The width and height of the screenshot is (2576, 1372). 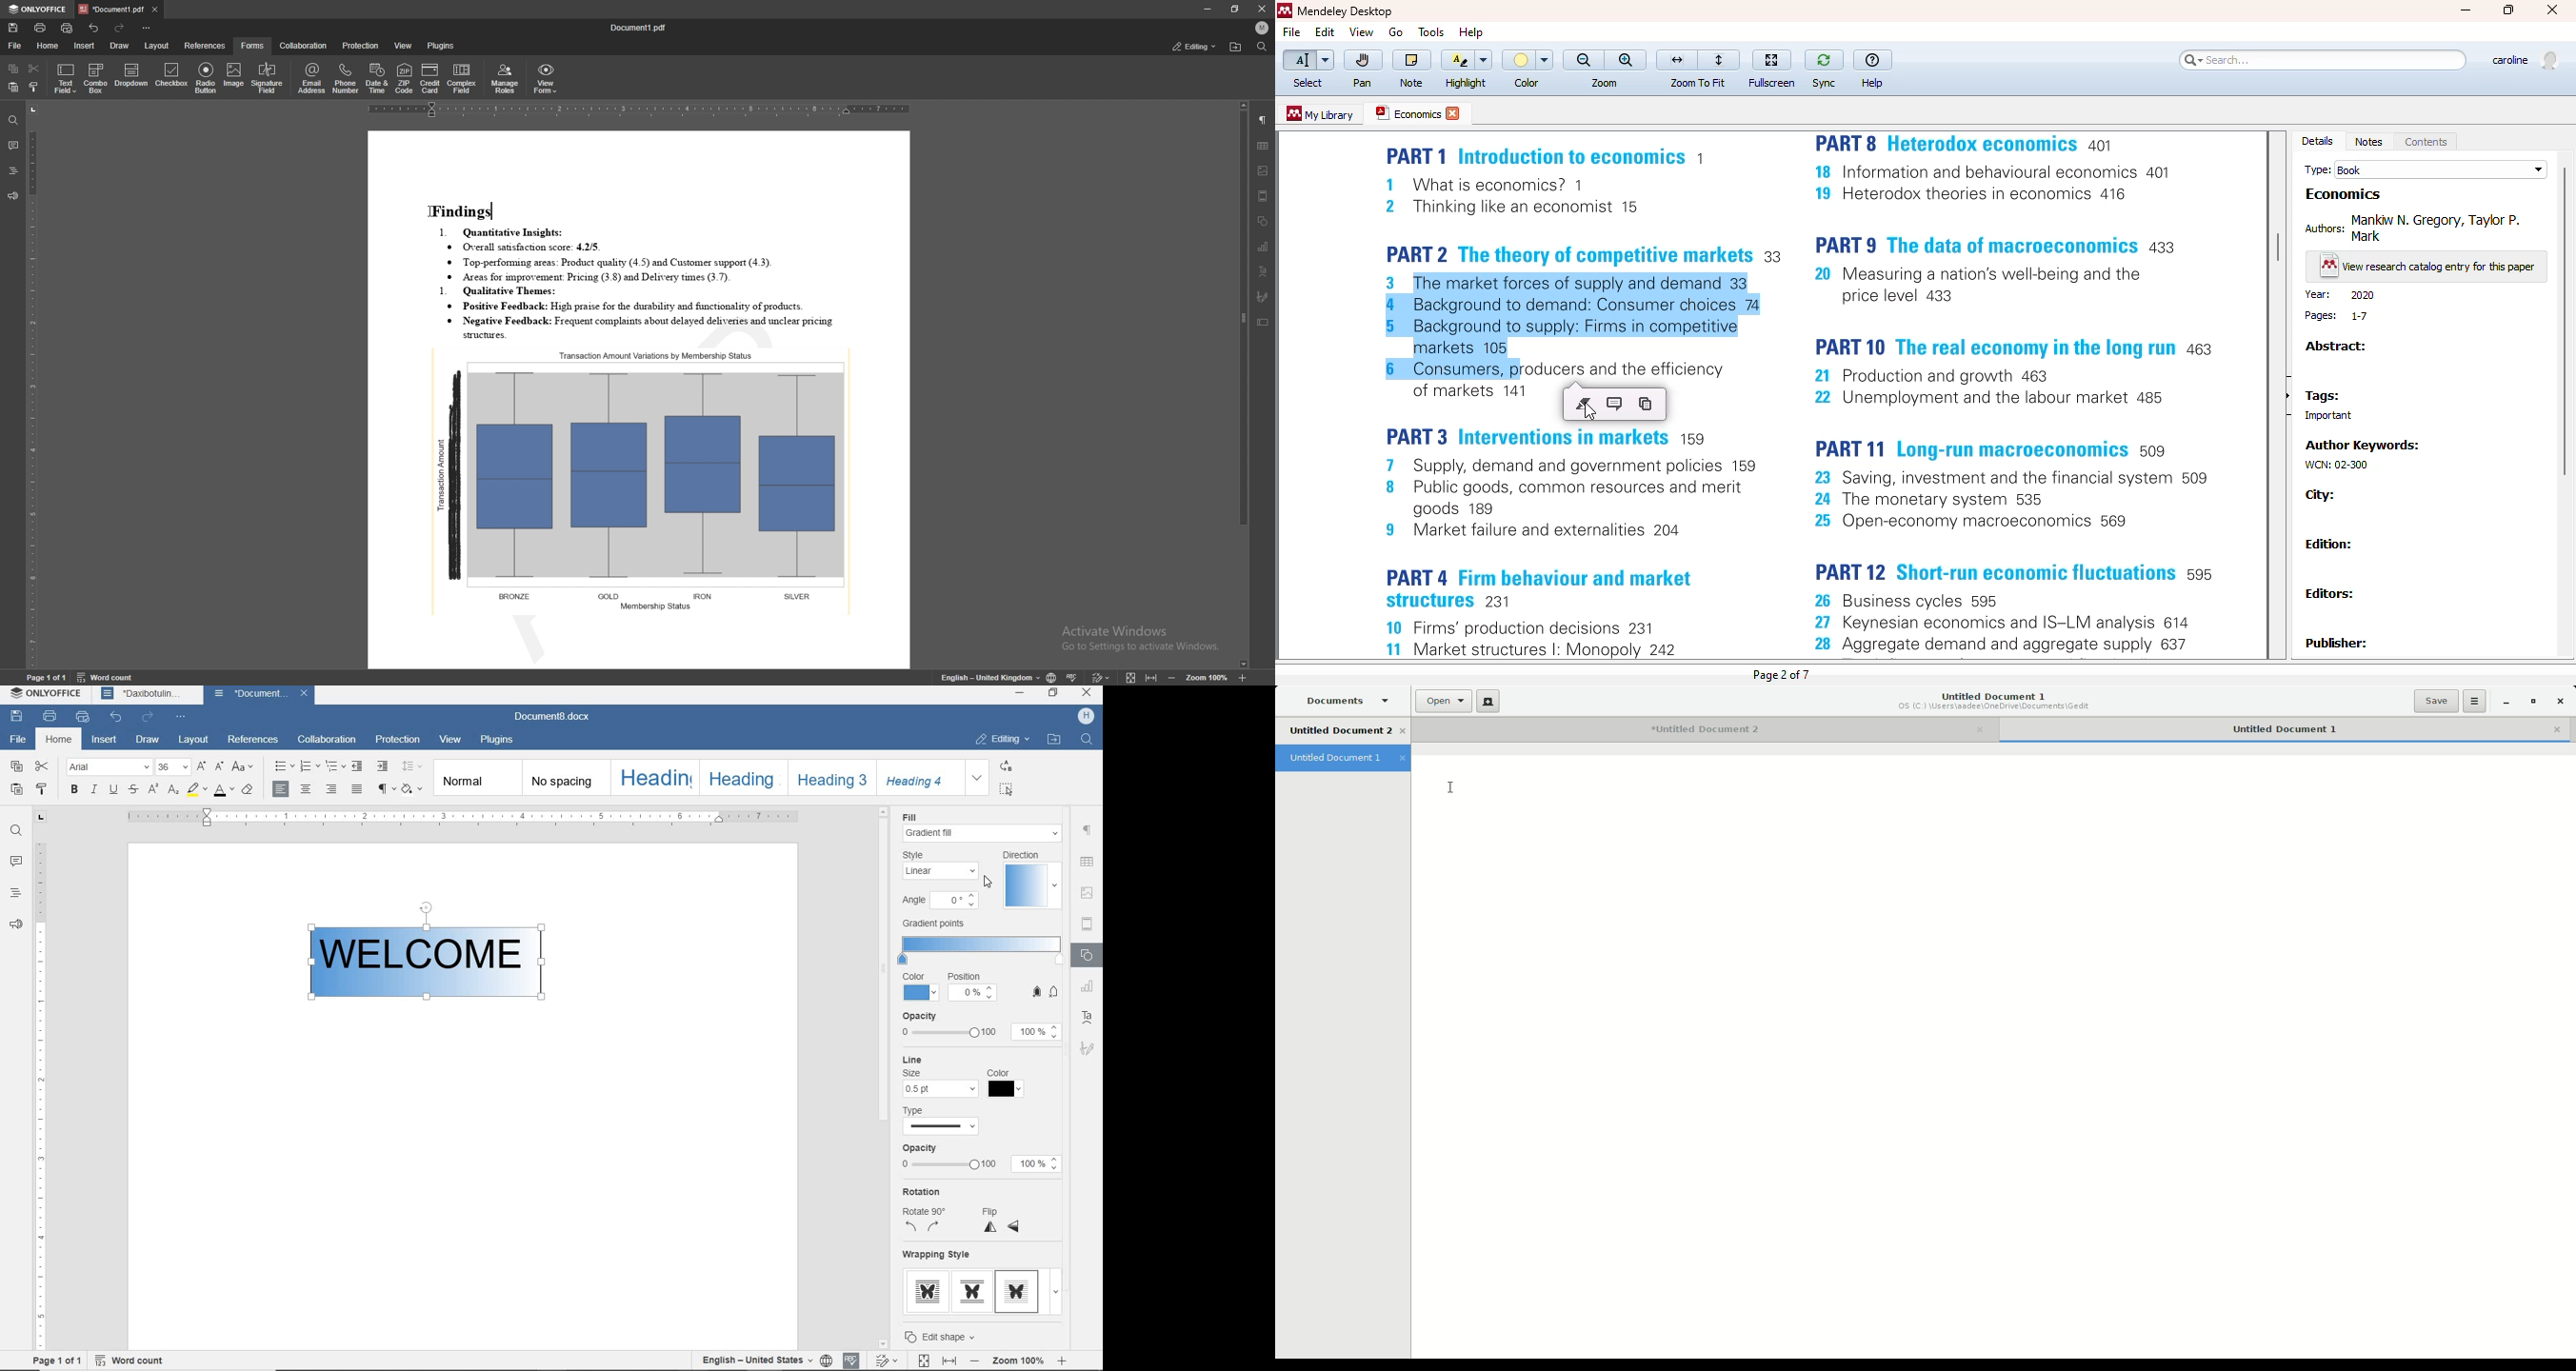 I want to click on Document8.docx, so click(x=550, y=717).